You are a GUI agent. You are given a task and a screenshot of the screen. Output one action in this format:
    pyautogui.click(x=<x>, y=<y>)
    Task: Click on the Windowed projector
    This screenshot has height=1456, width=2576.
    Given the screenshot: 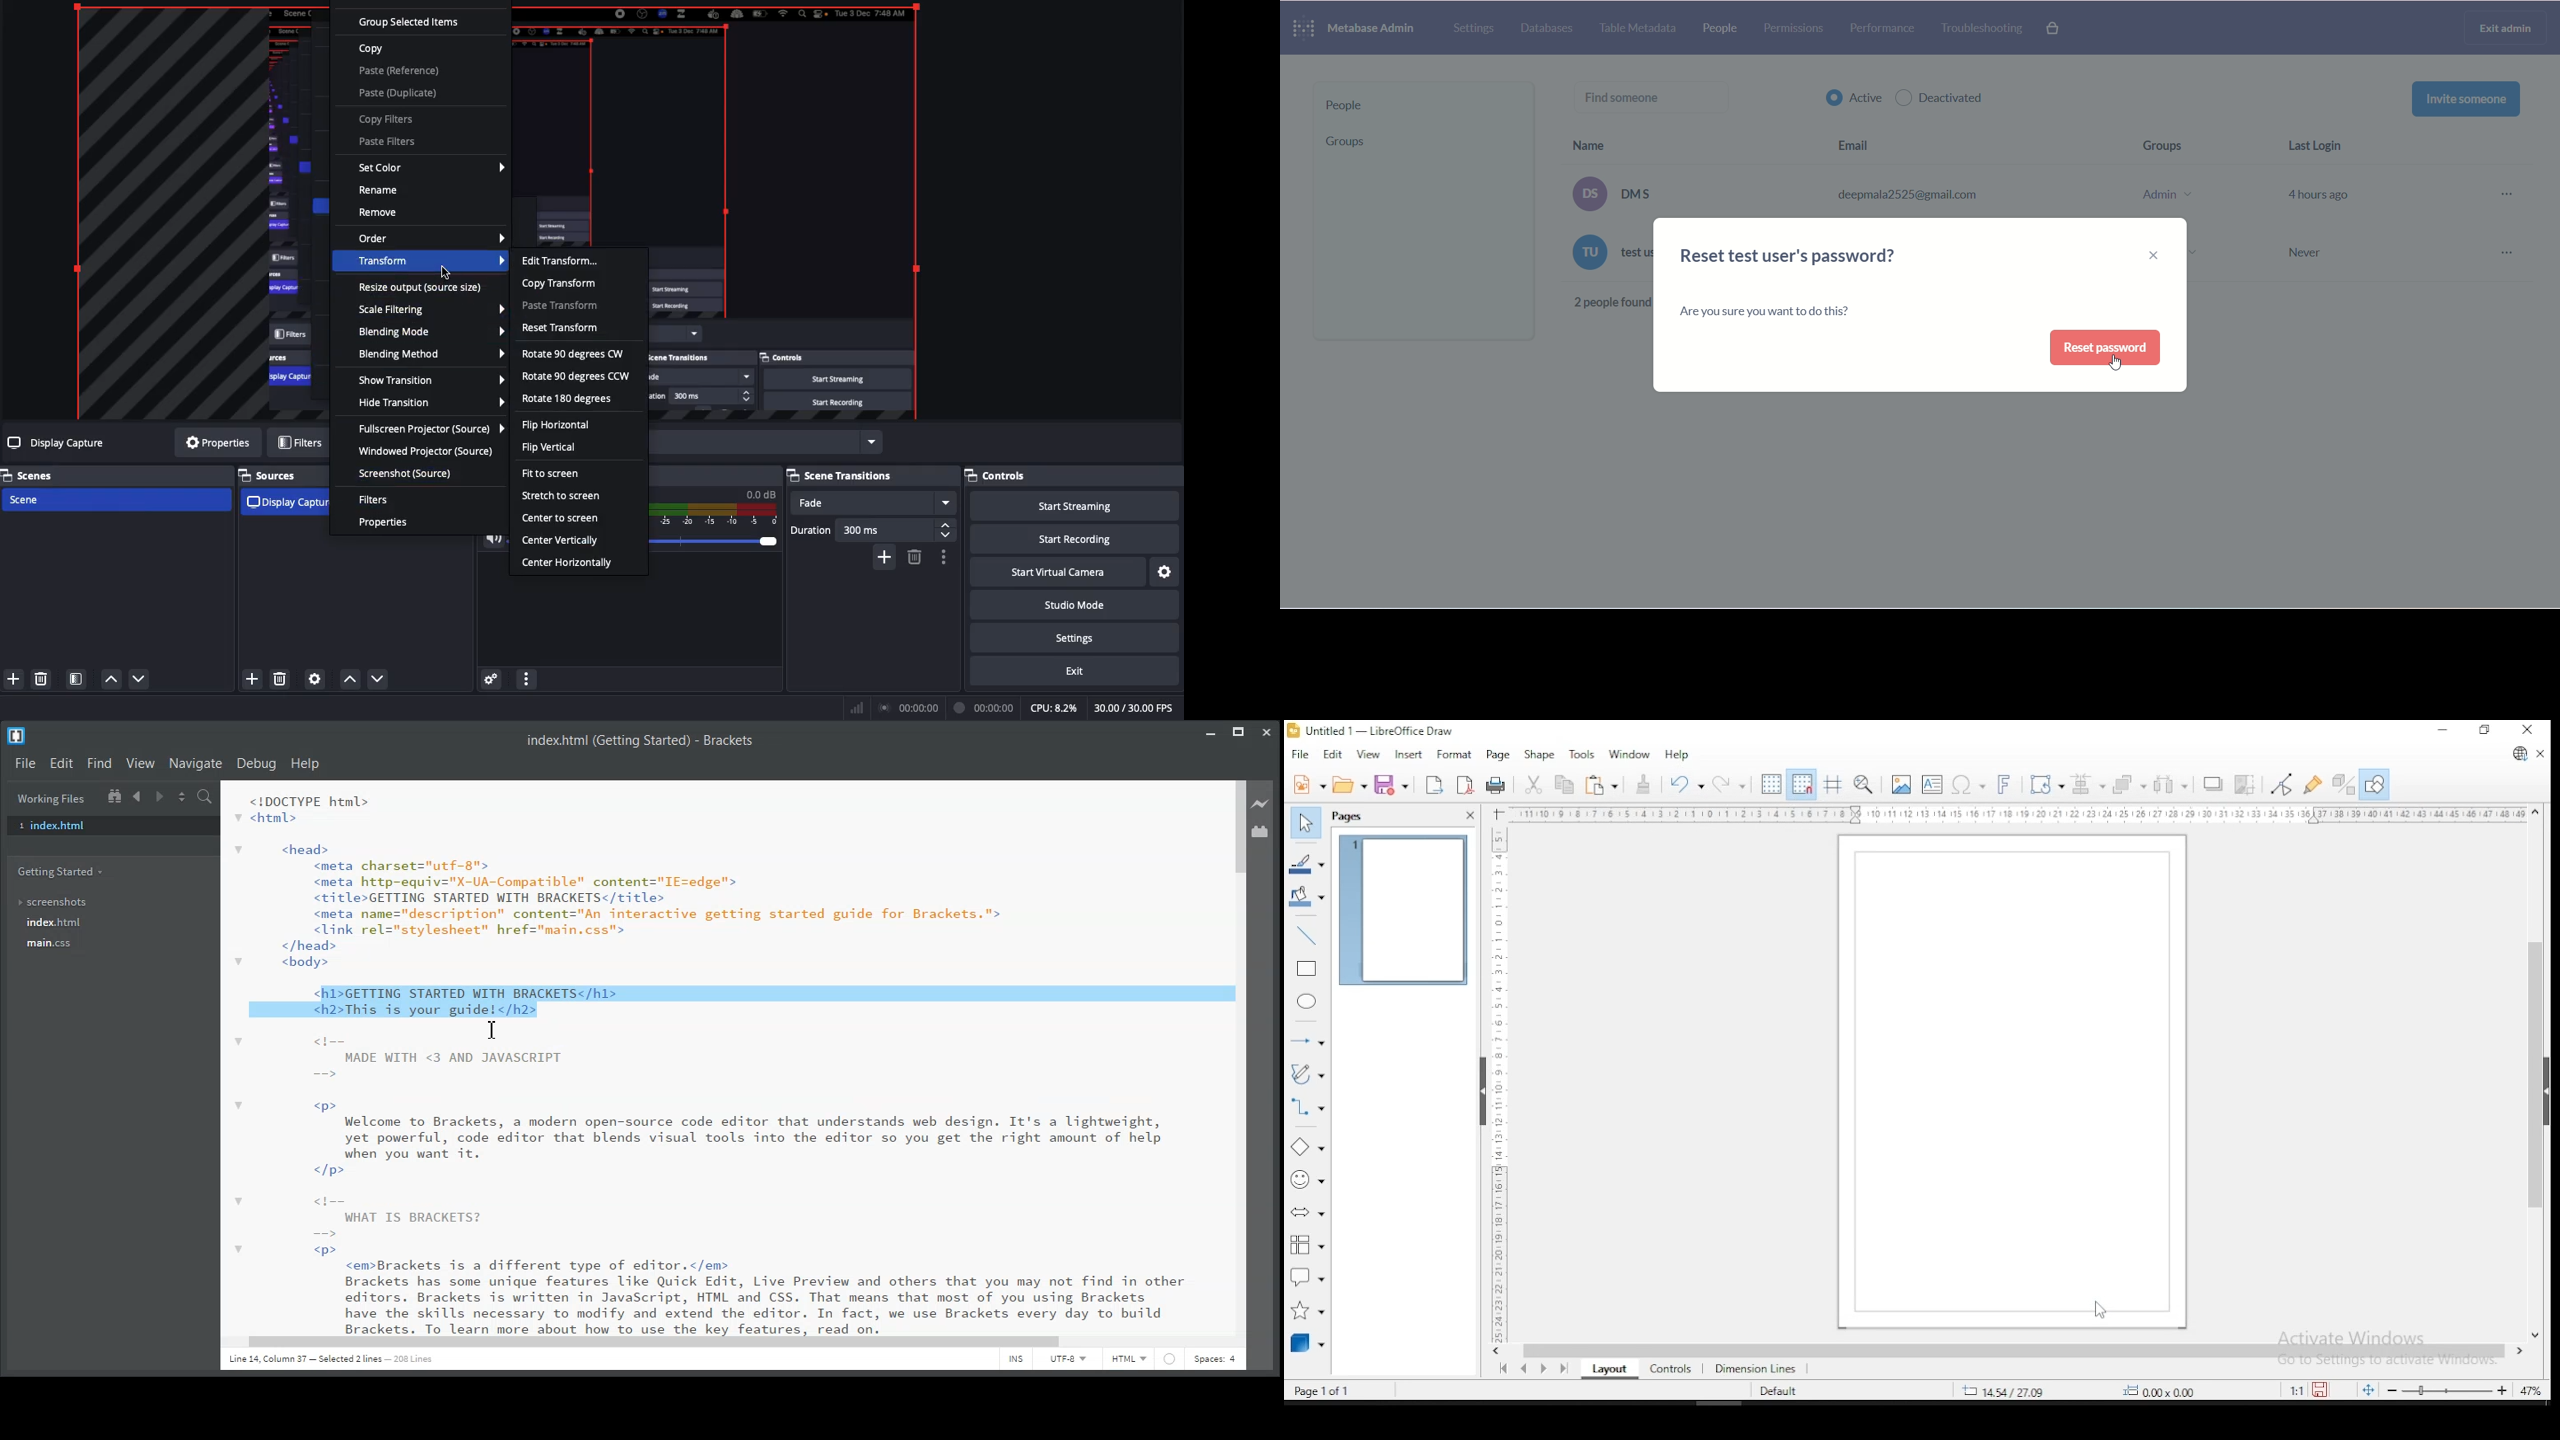 What is the action you would take?
    pyautogui.click(x=429, y=451)
    